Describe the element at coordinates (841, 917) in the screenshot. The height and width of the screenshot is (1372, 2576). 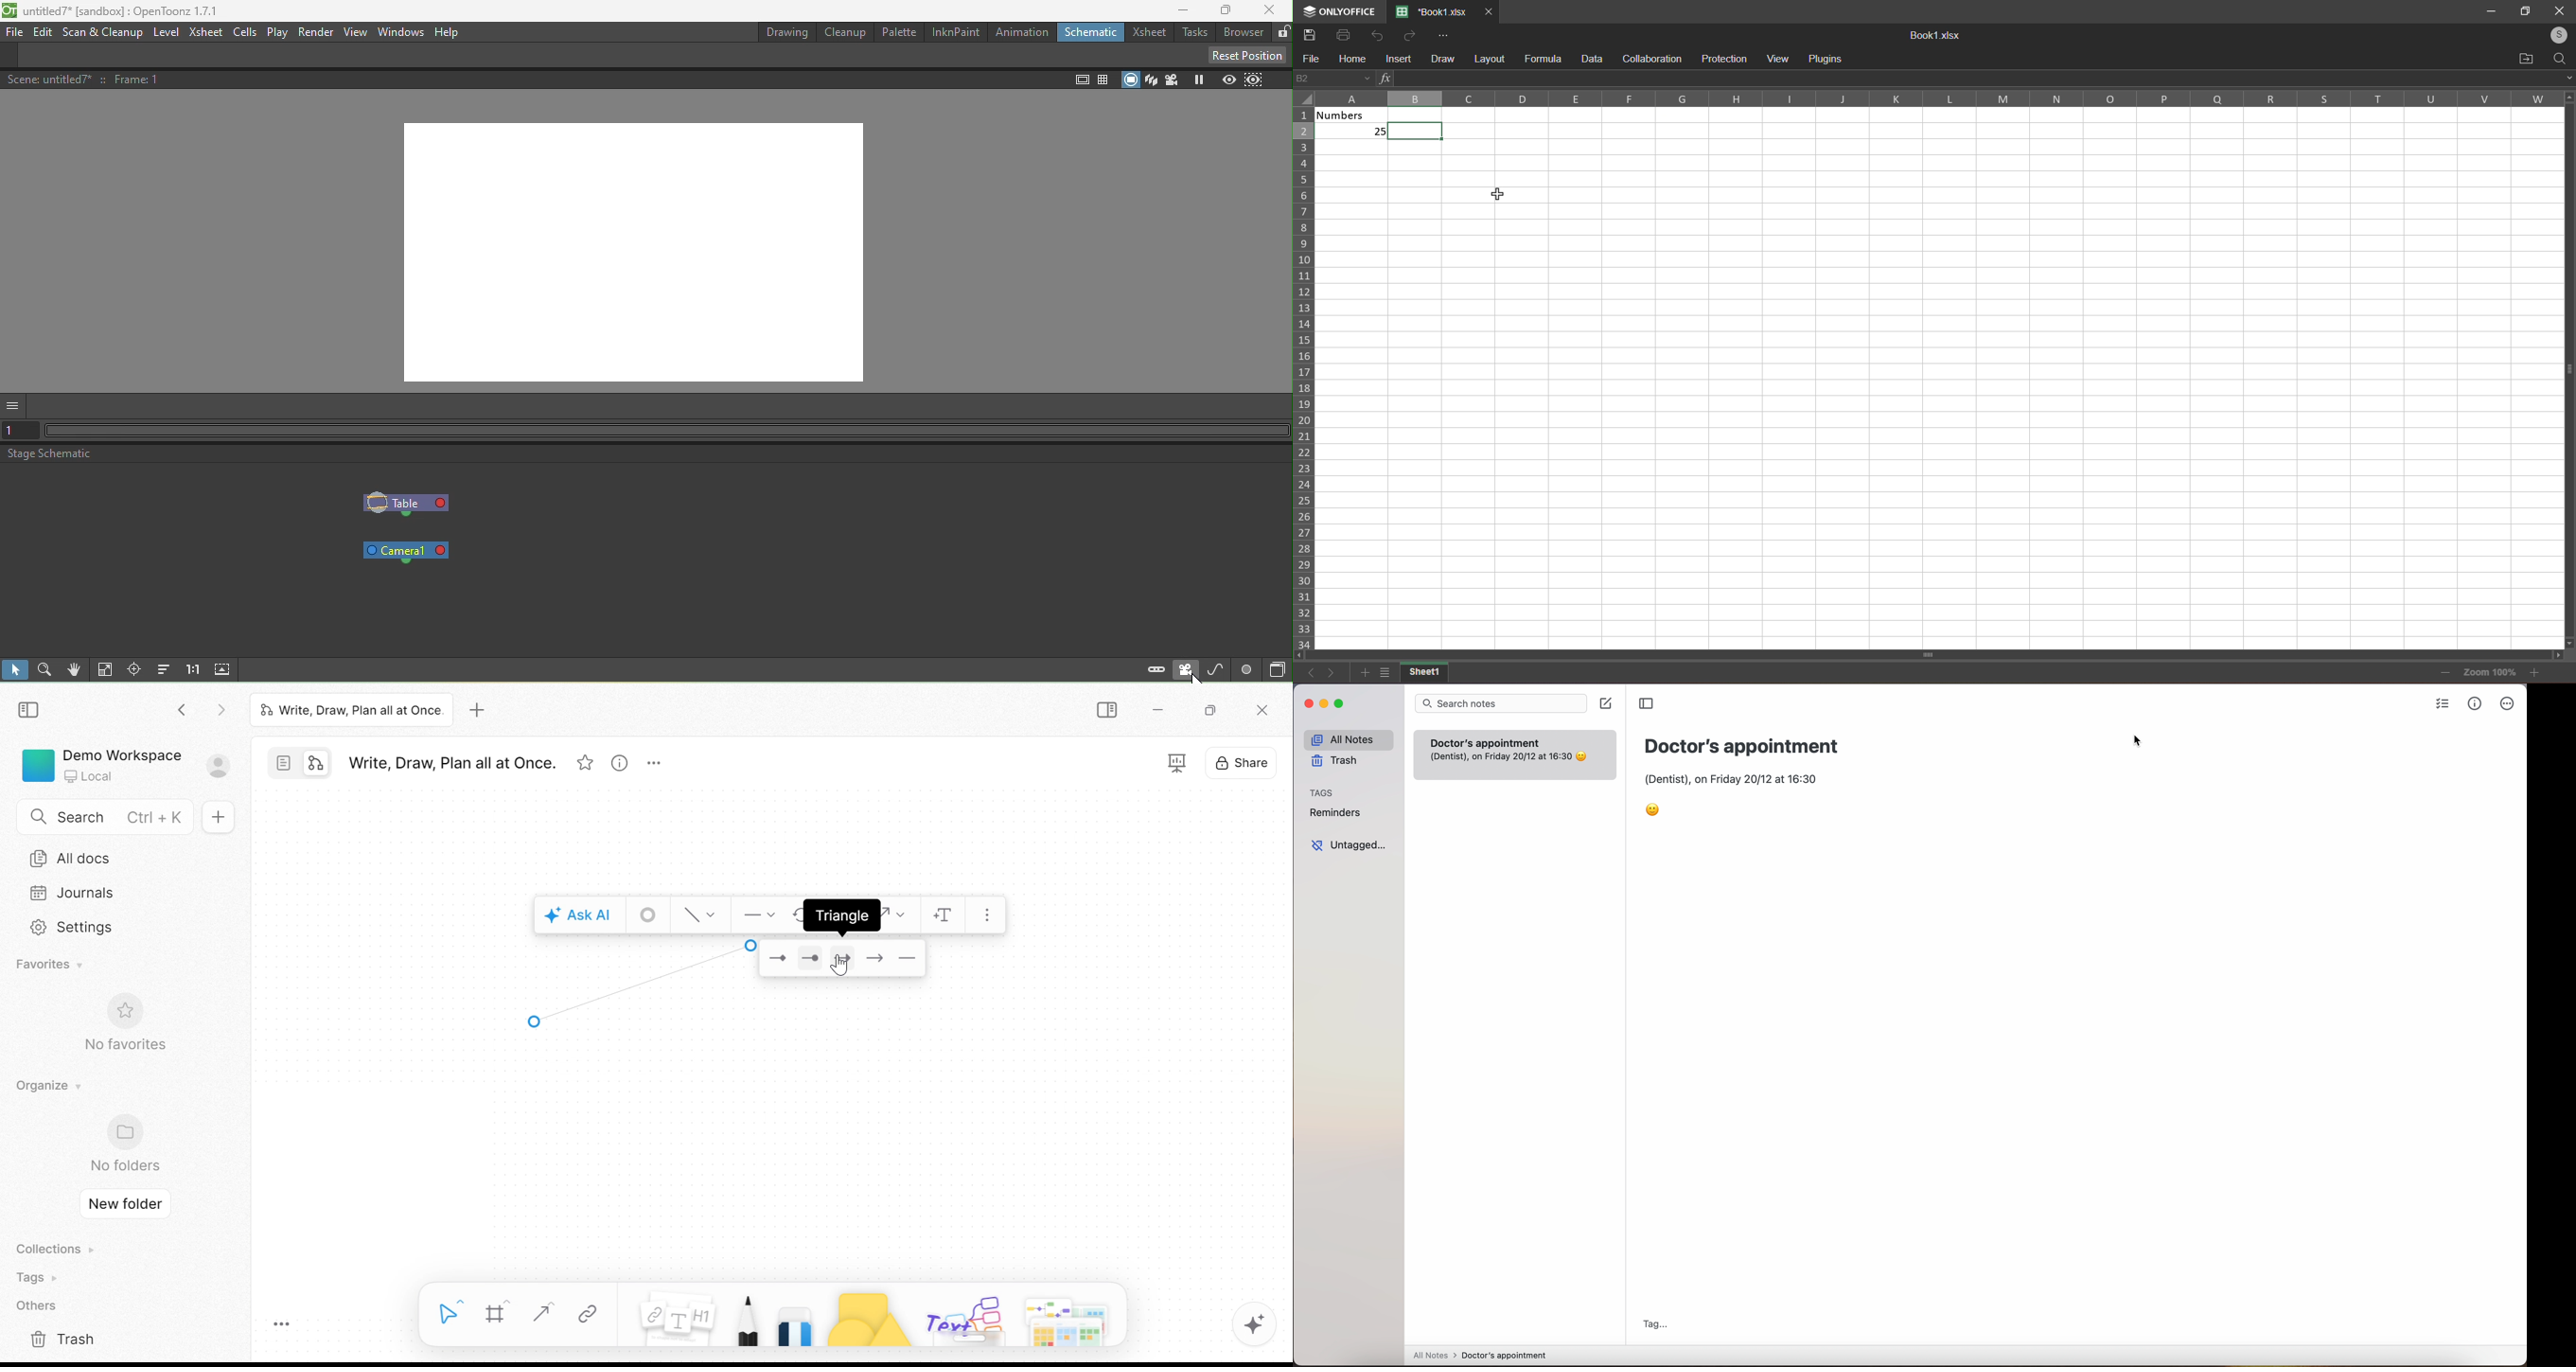
I see `Triangle` at that location.